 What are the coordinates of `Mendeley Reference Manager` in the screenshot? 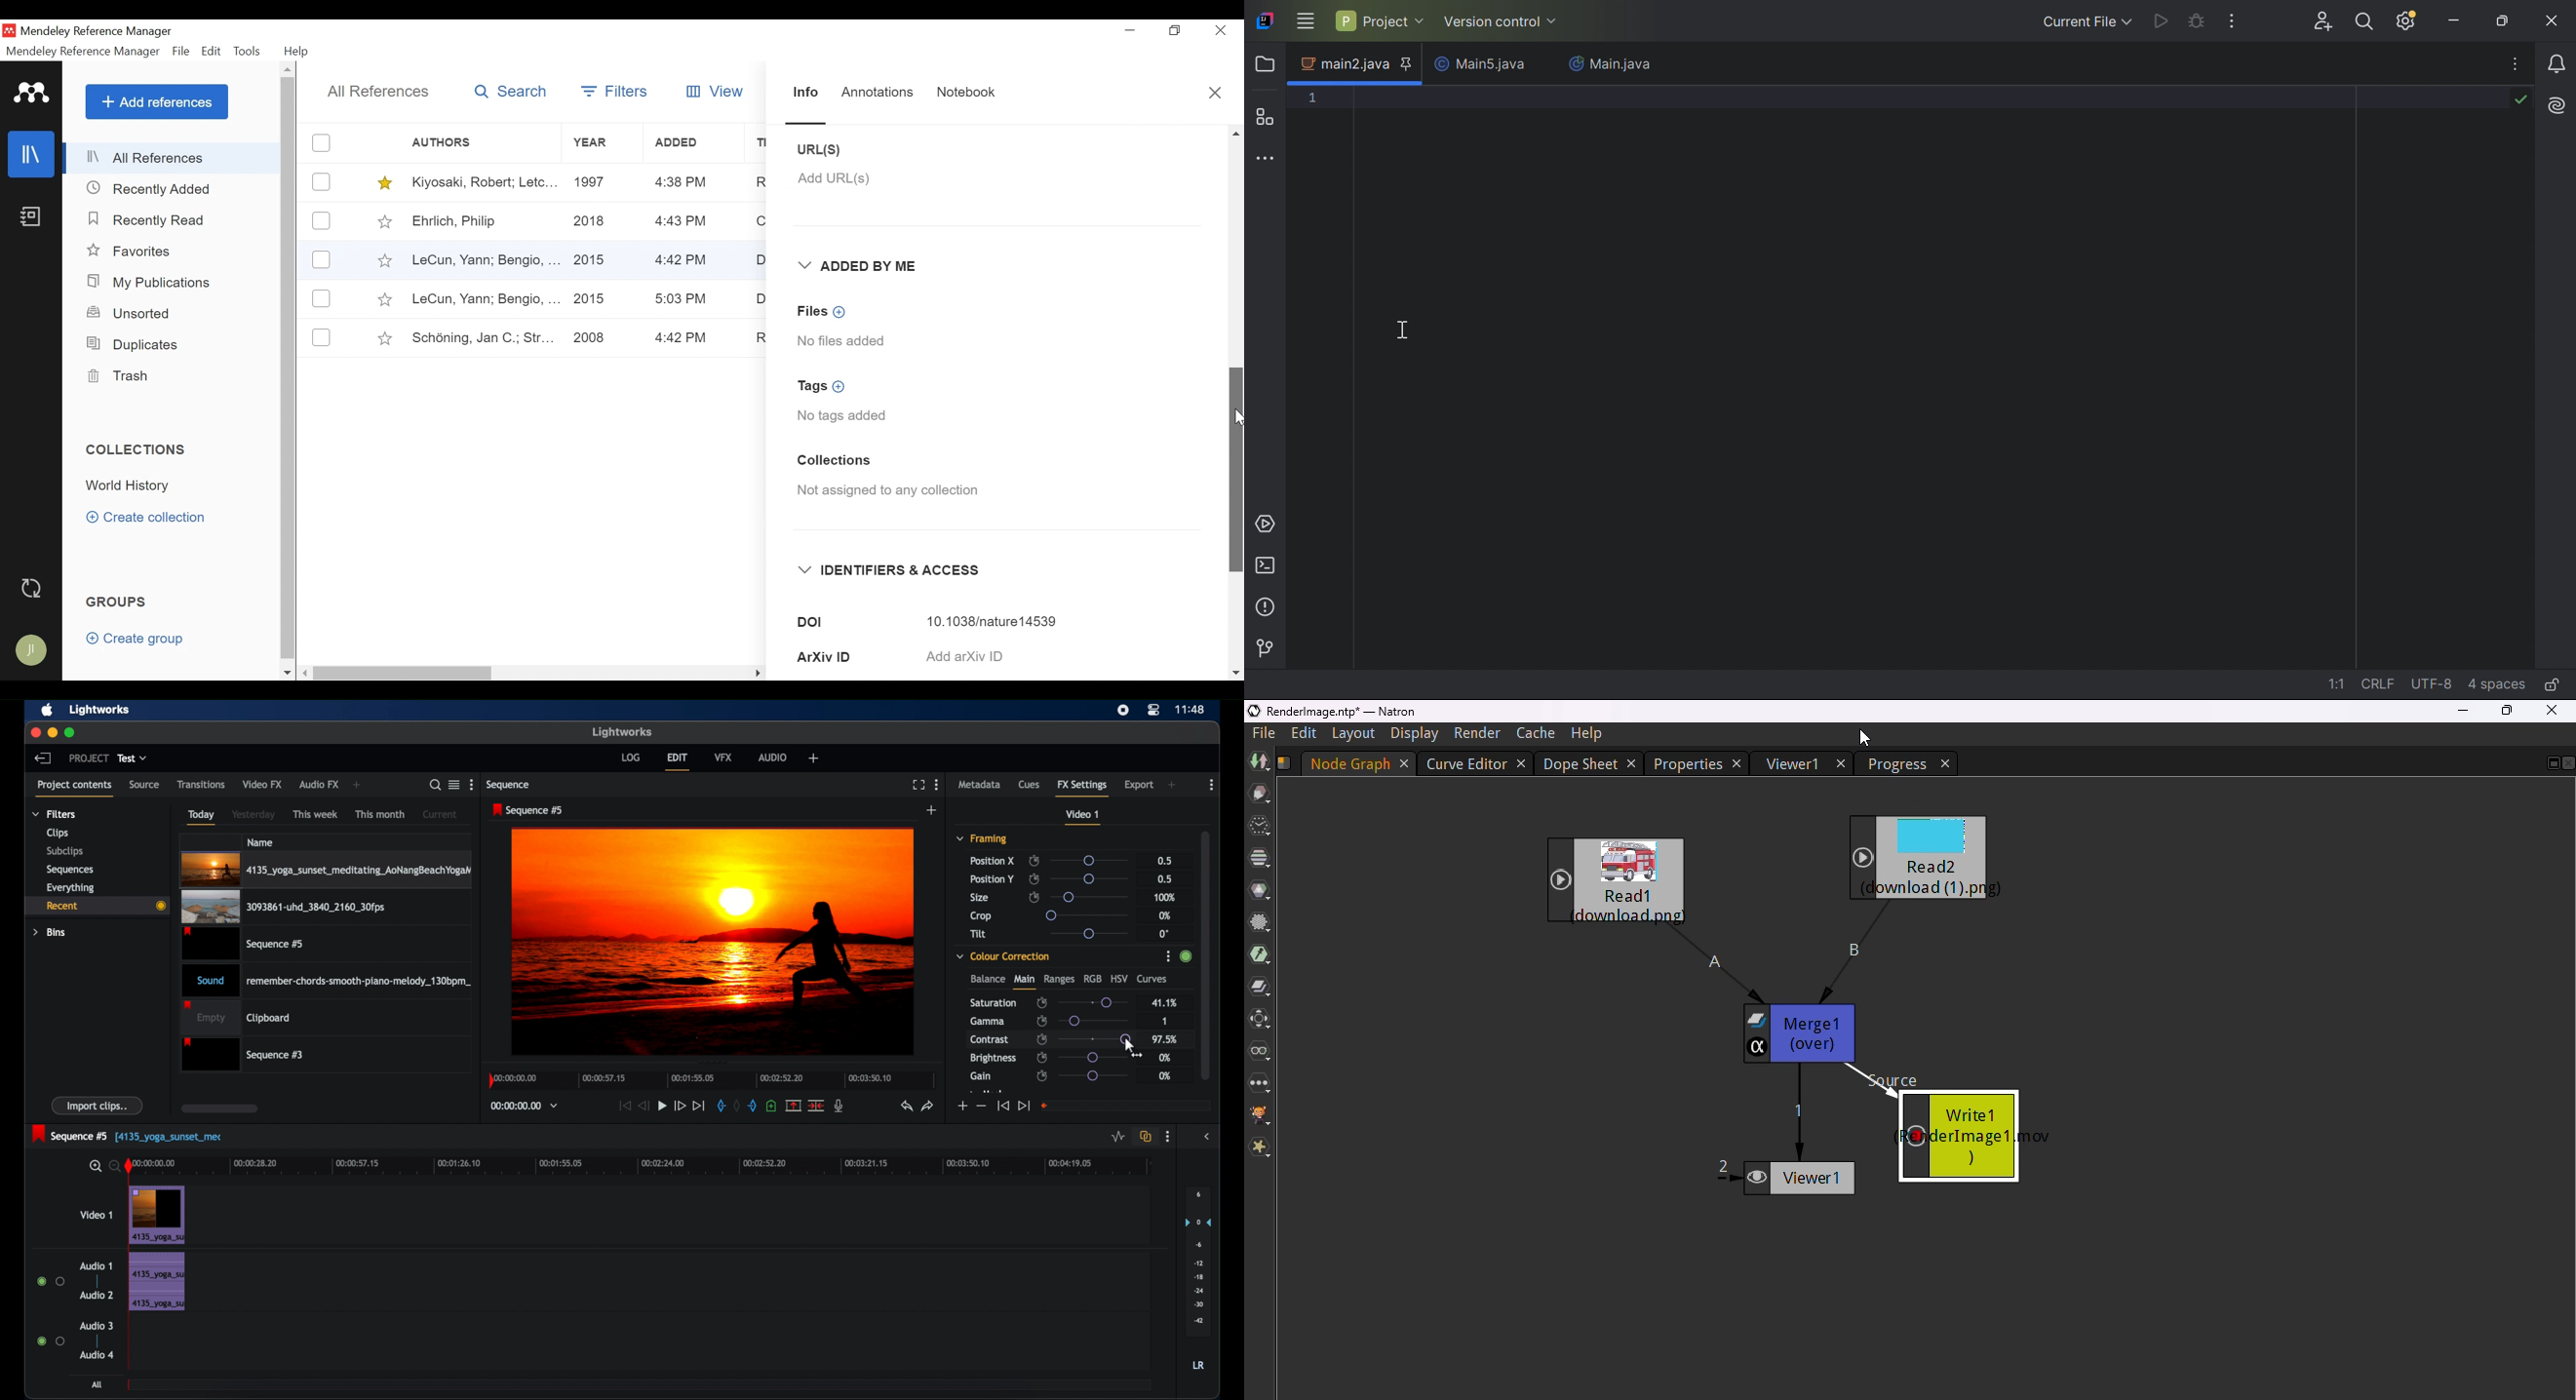 It's located at (82, 51).